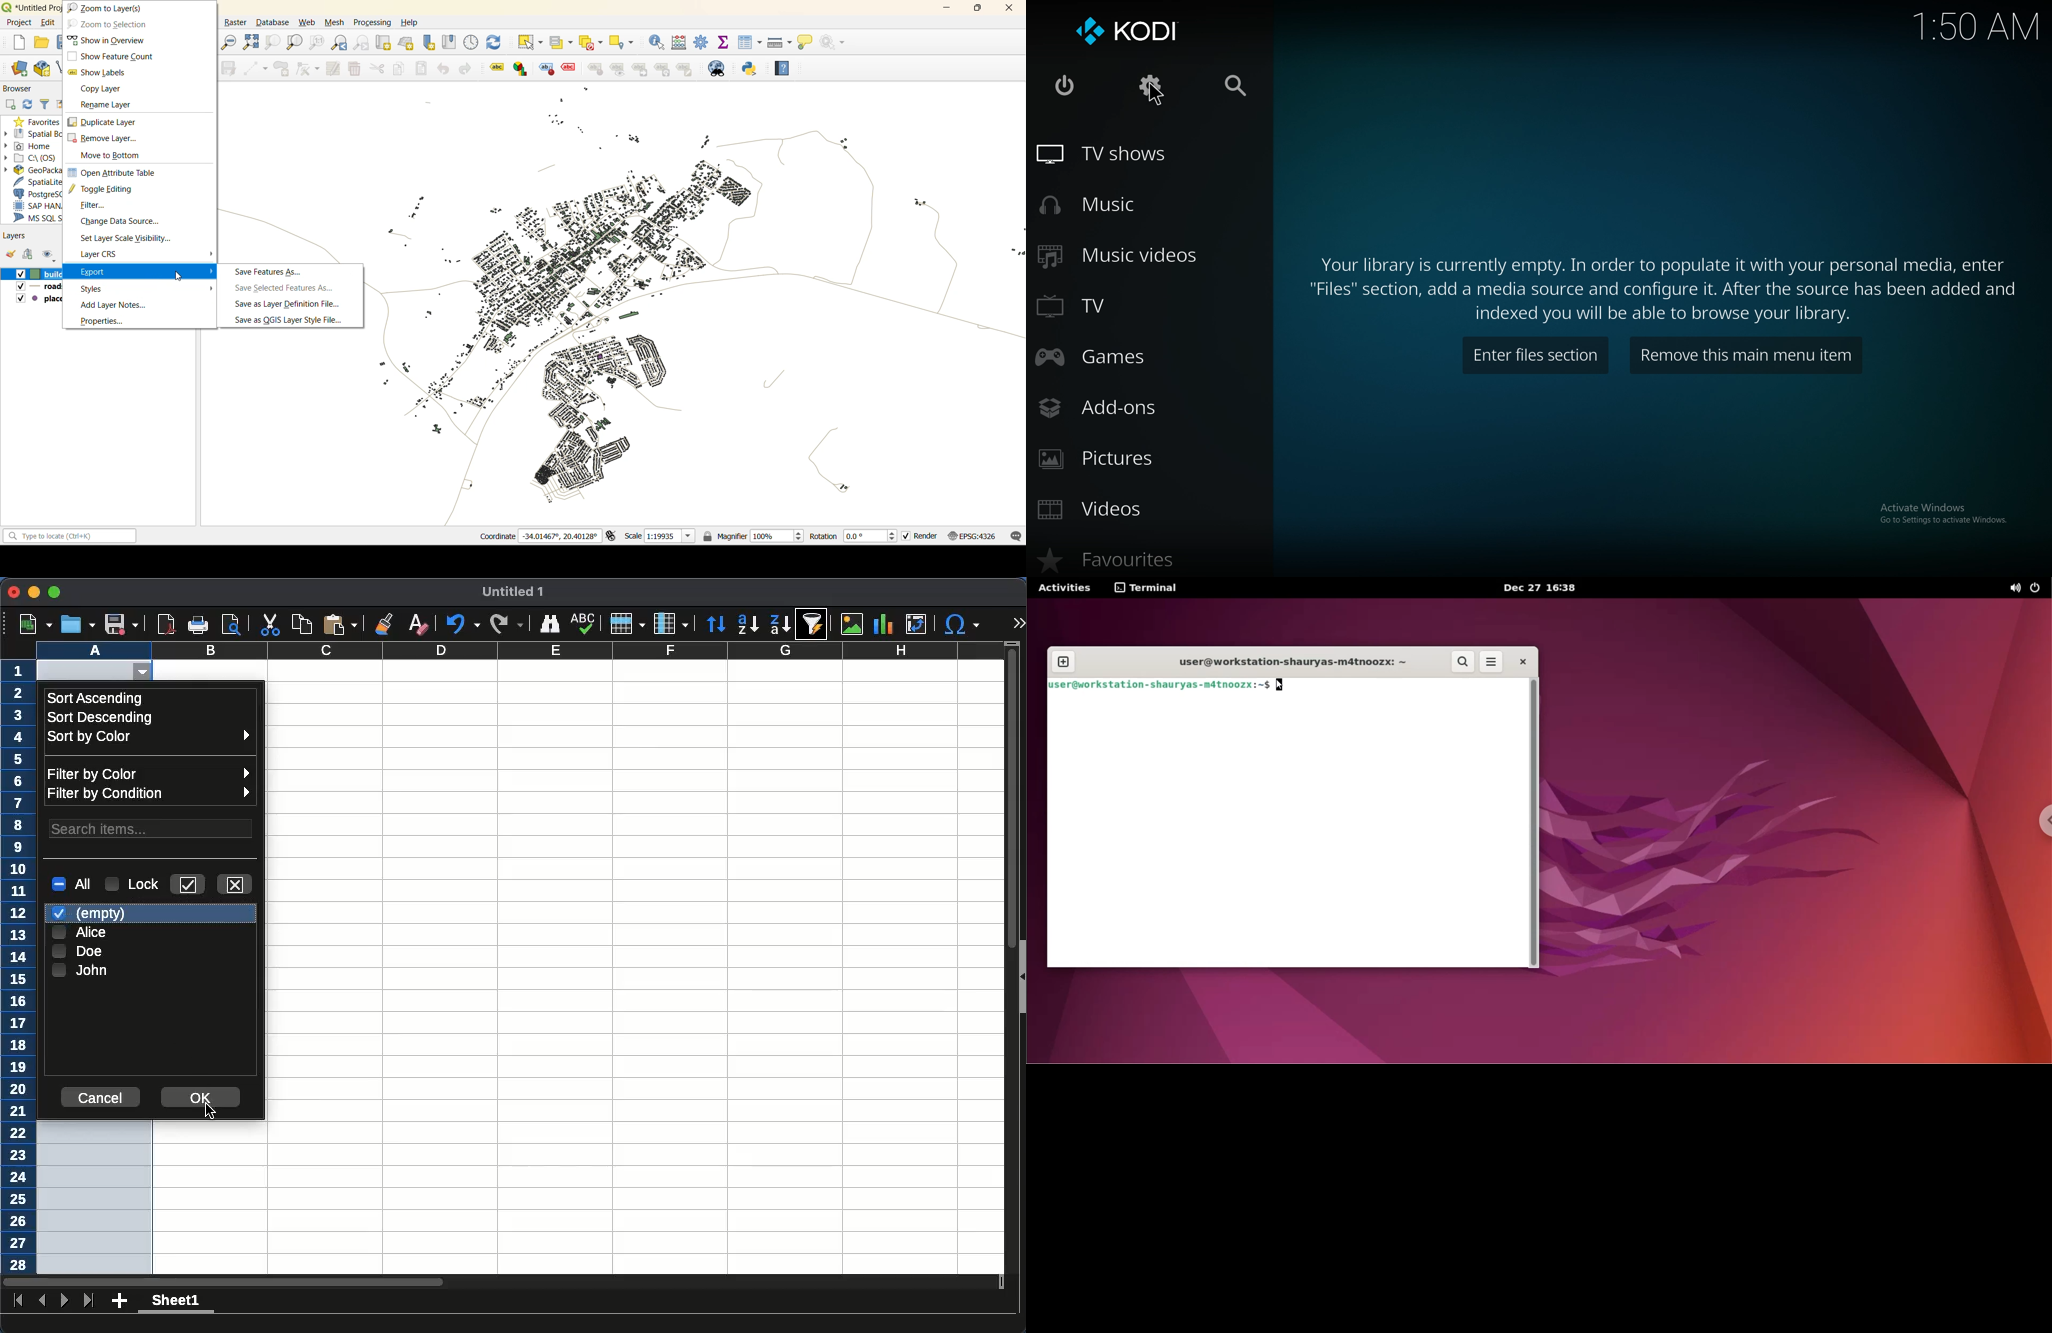 This screenshot has width=2072, height=1344. What do you see at coordinates (505, 625) in the screenshot?
I see `redo` at bounding box center [505, 625].